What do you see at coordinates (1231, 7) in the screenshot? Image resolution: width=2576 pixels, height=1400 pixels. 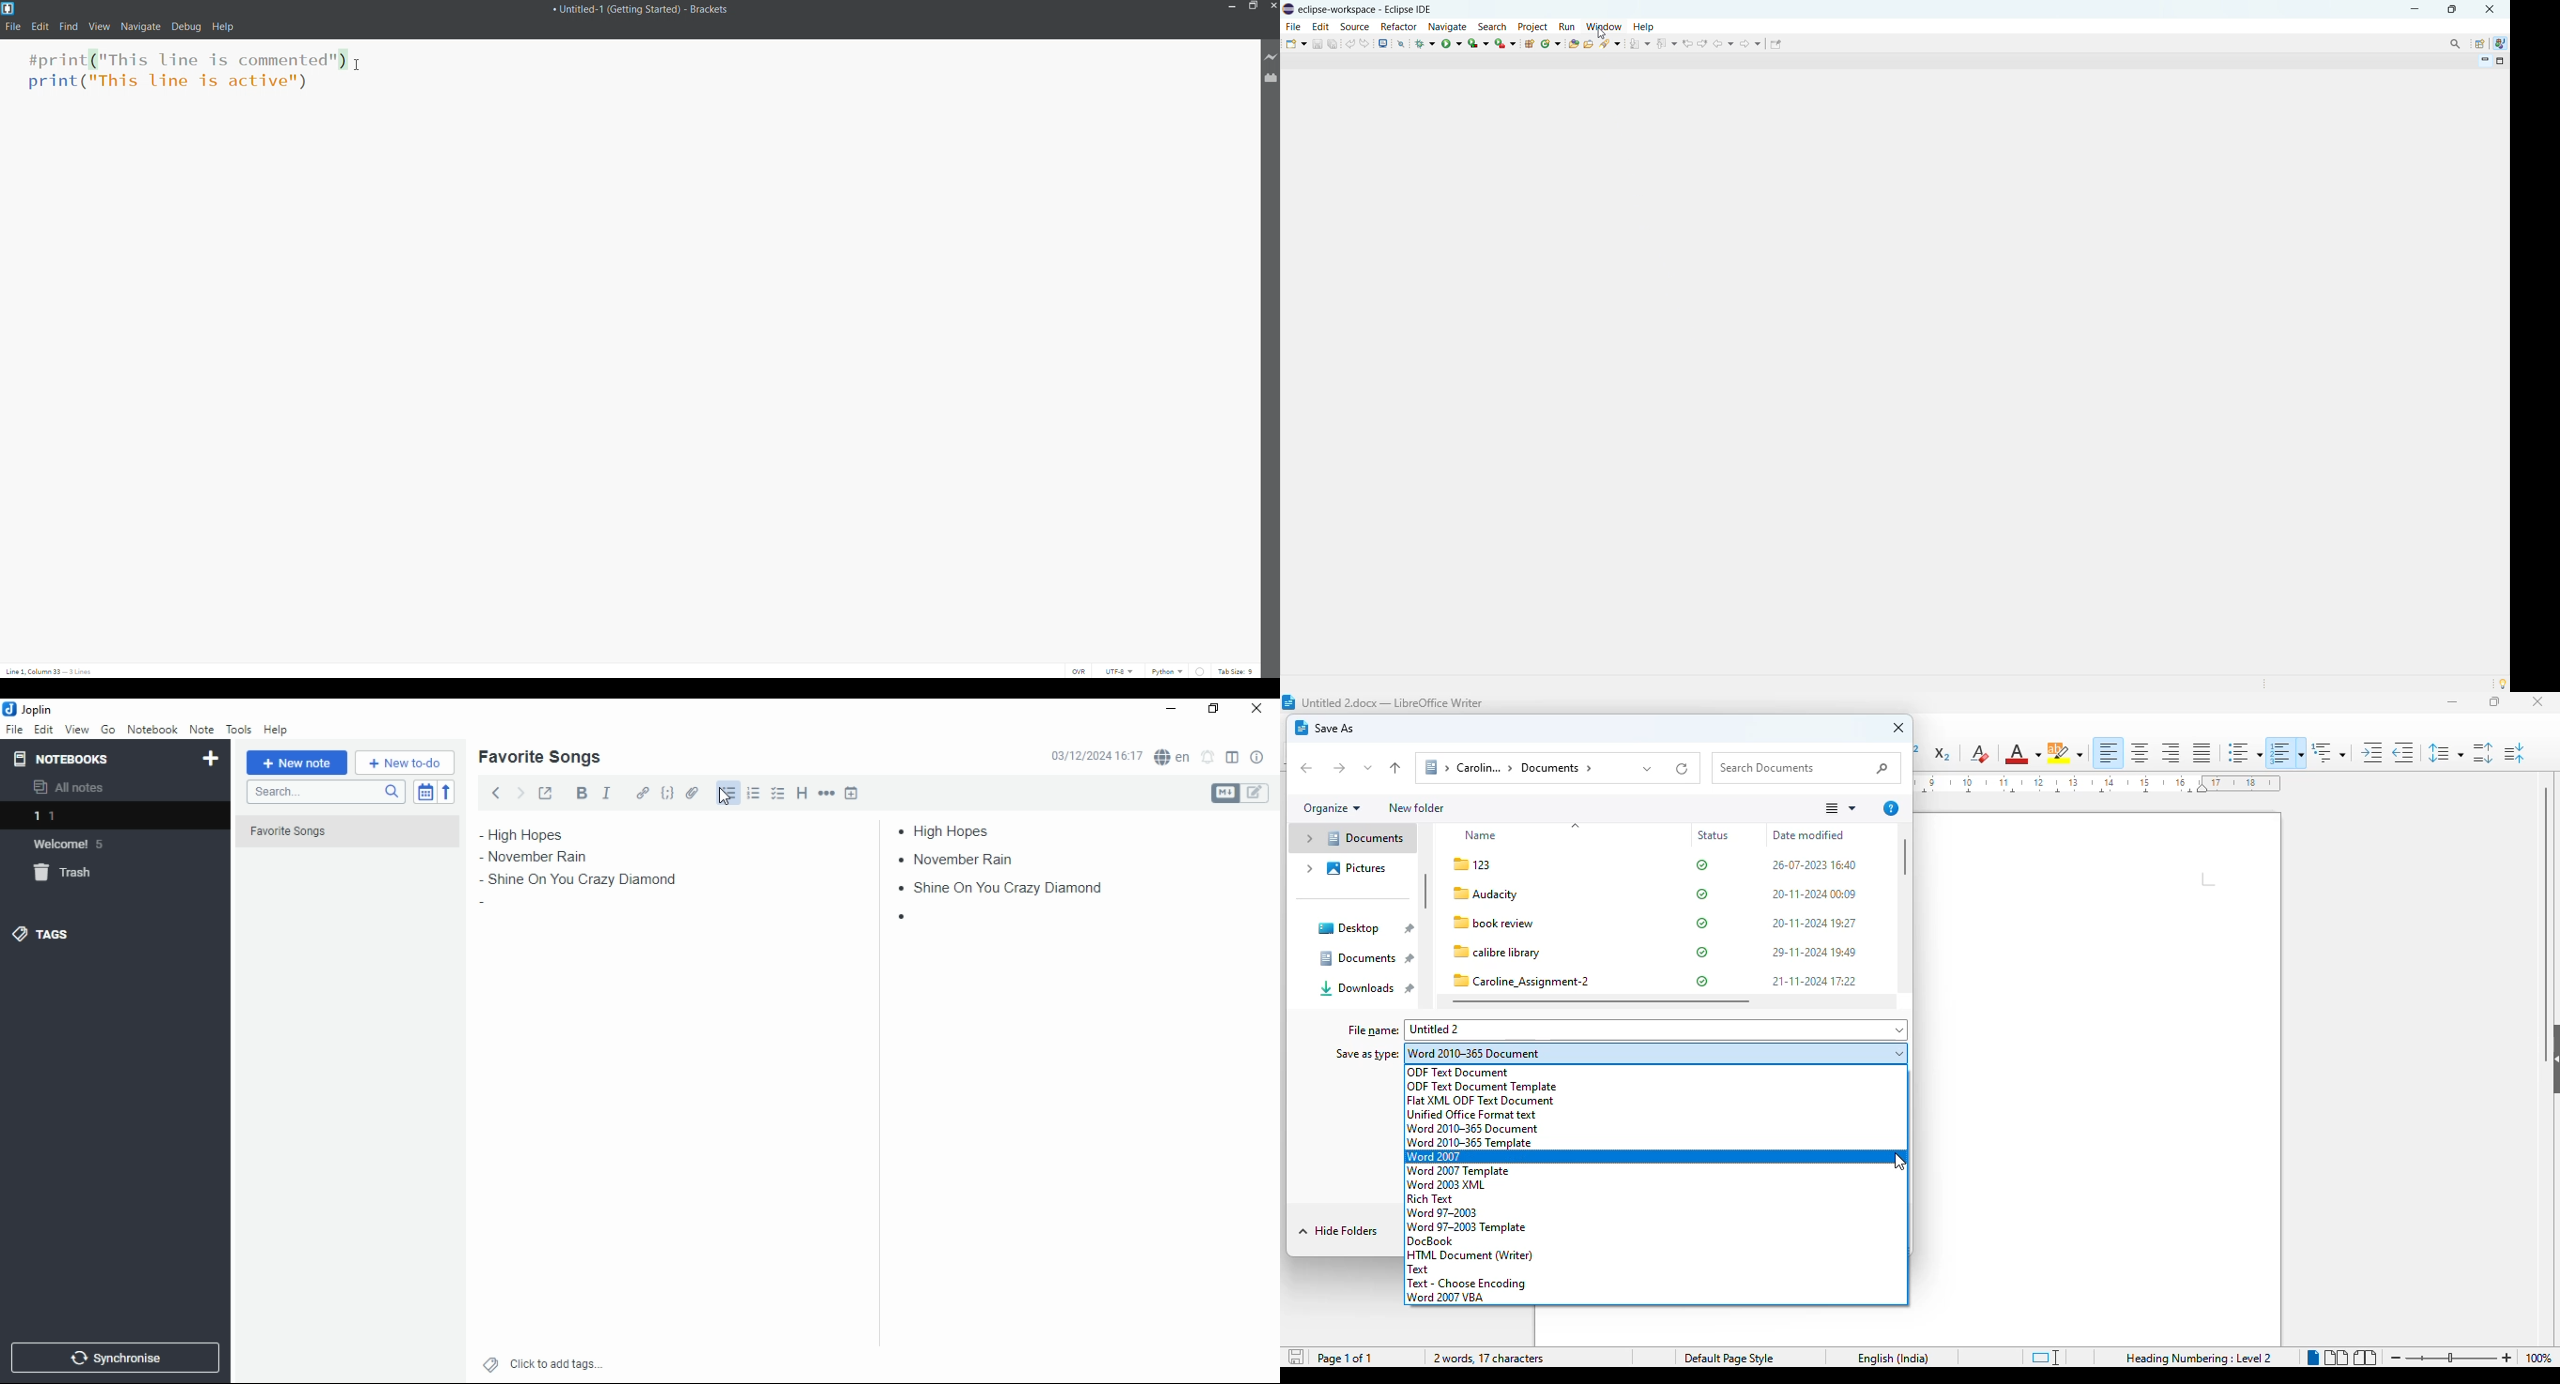 I see `Minimize` at bounding box center [1231, 7].